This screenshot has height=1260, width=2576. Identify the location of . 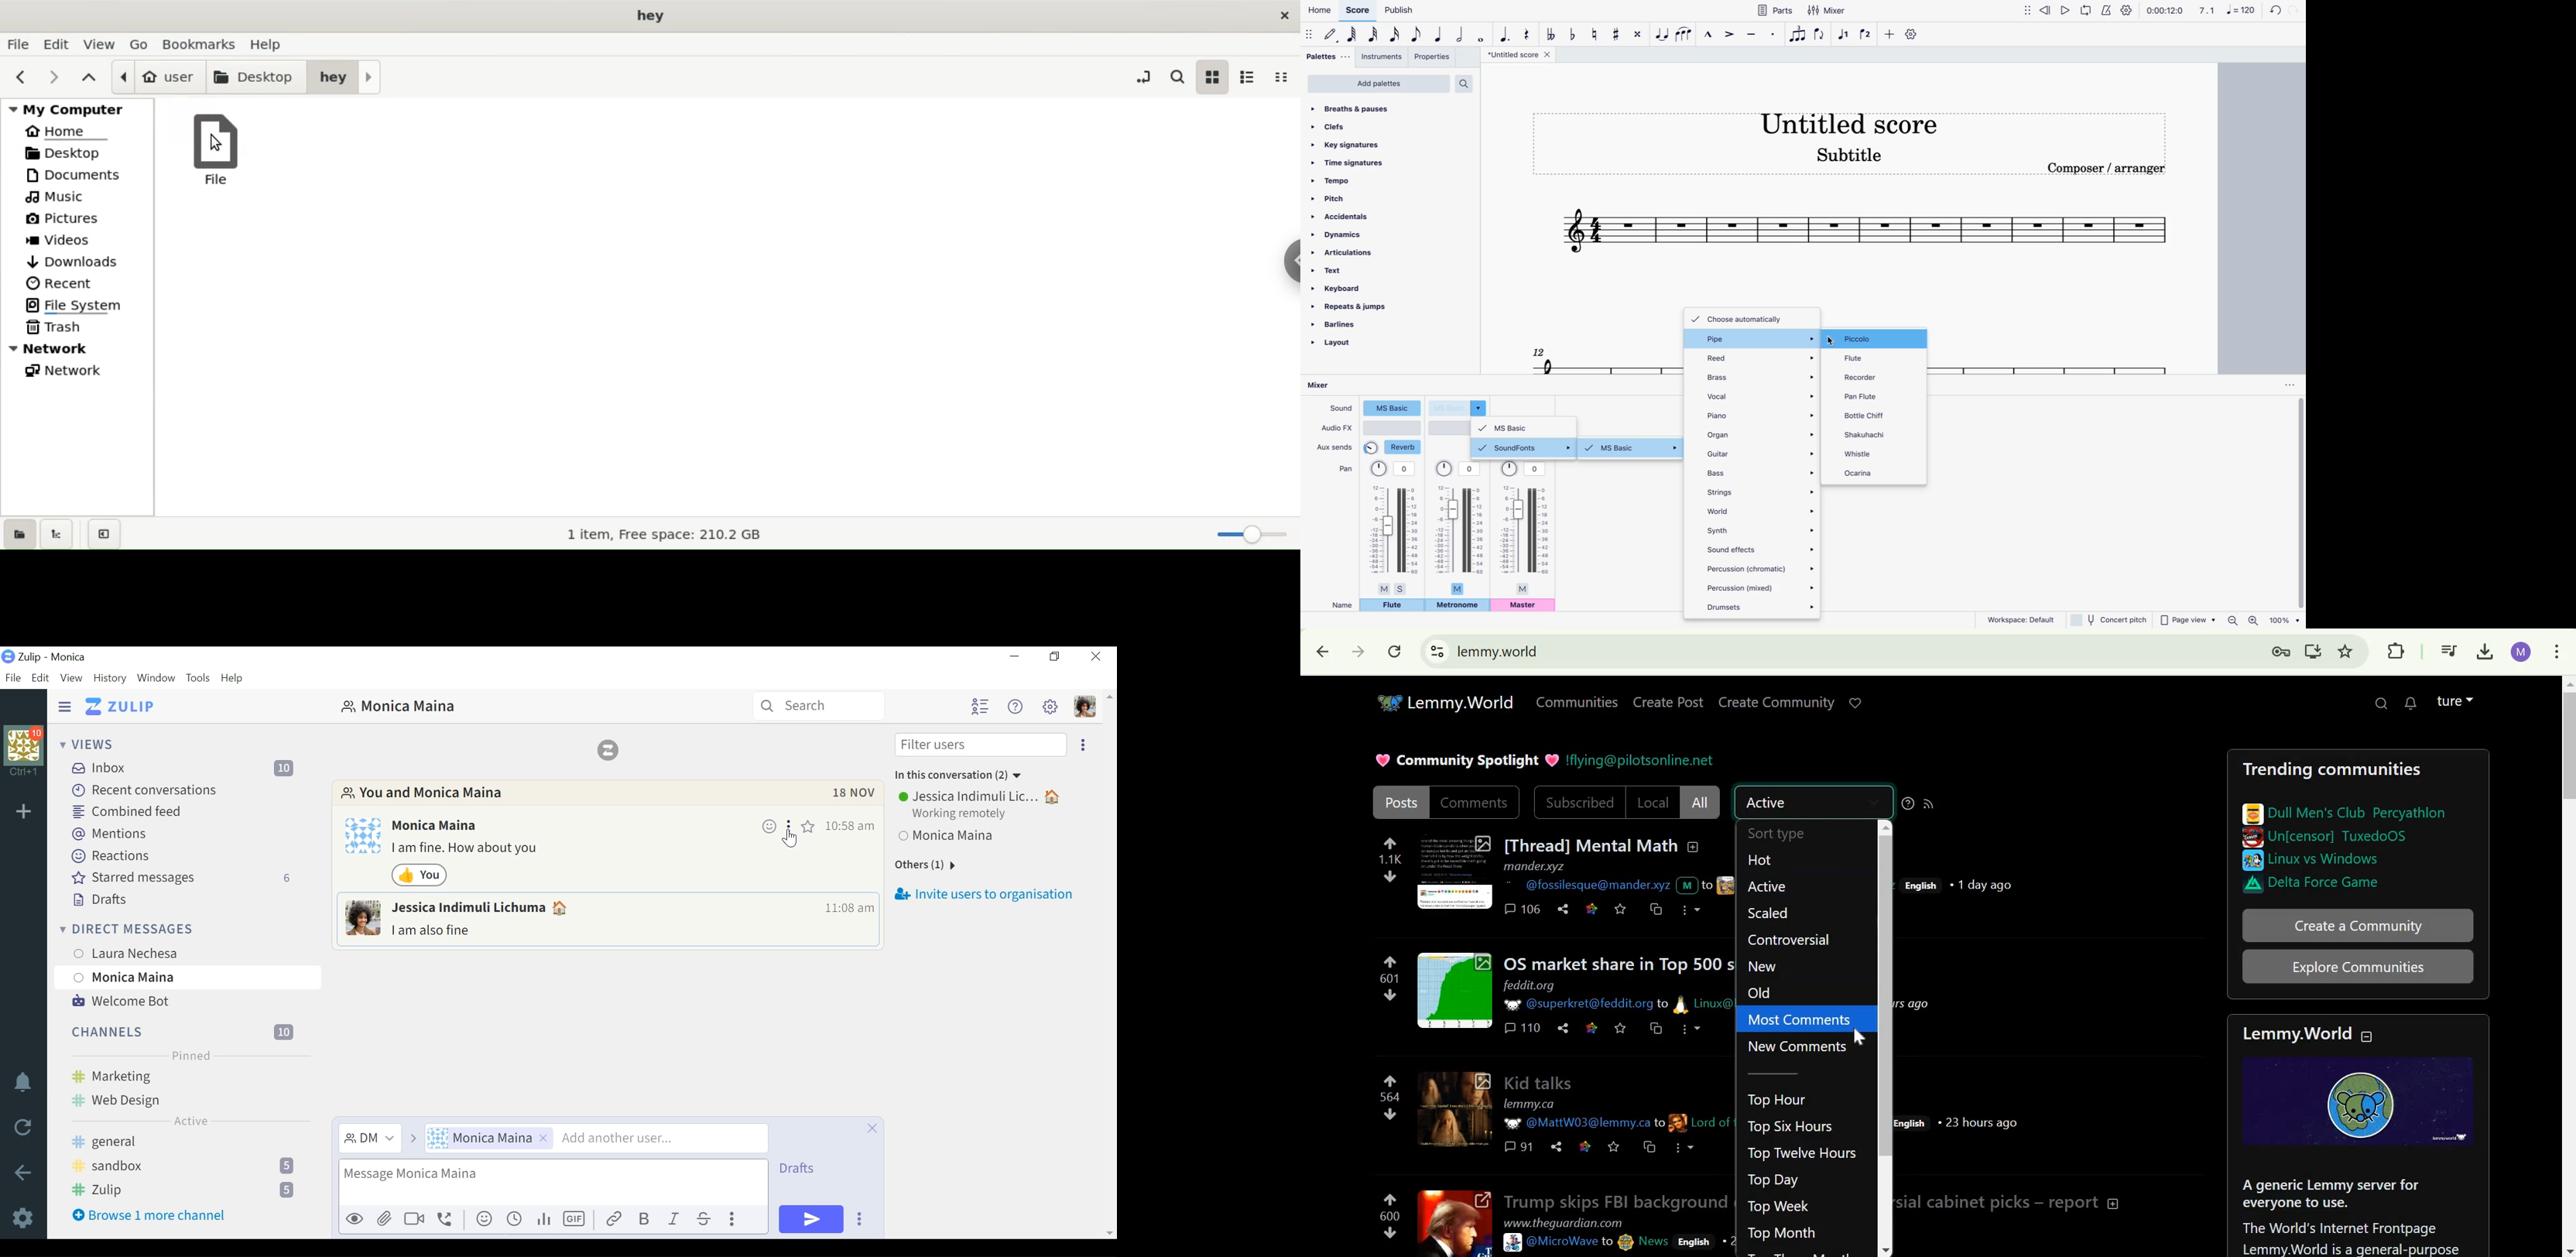
(416, 1220).